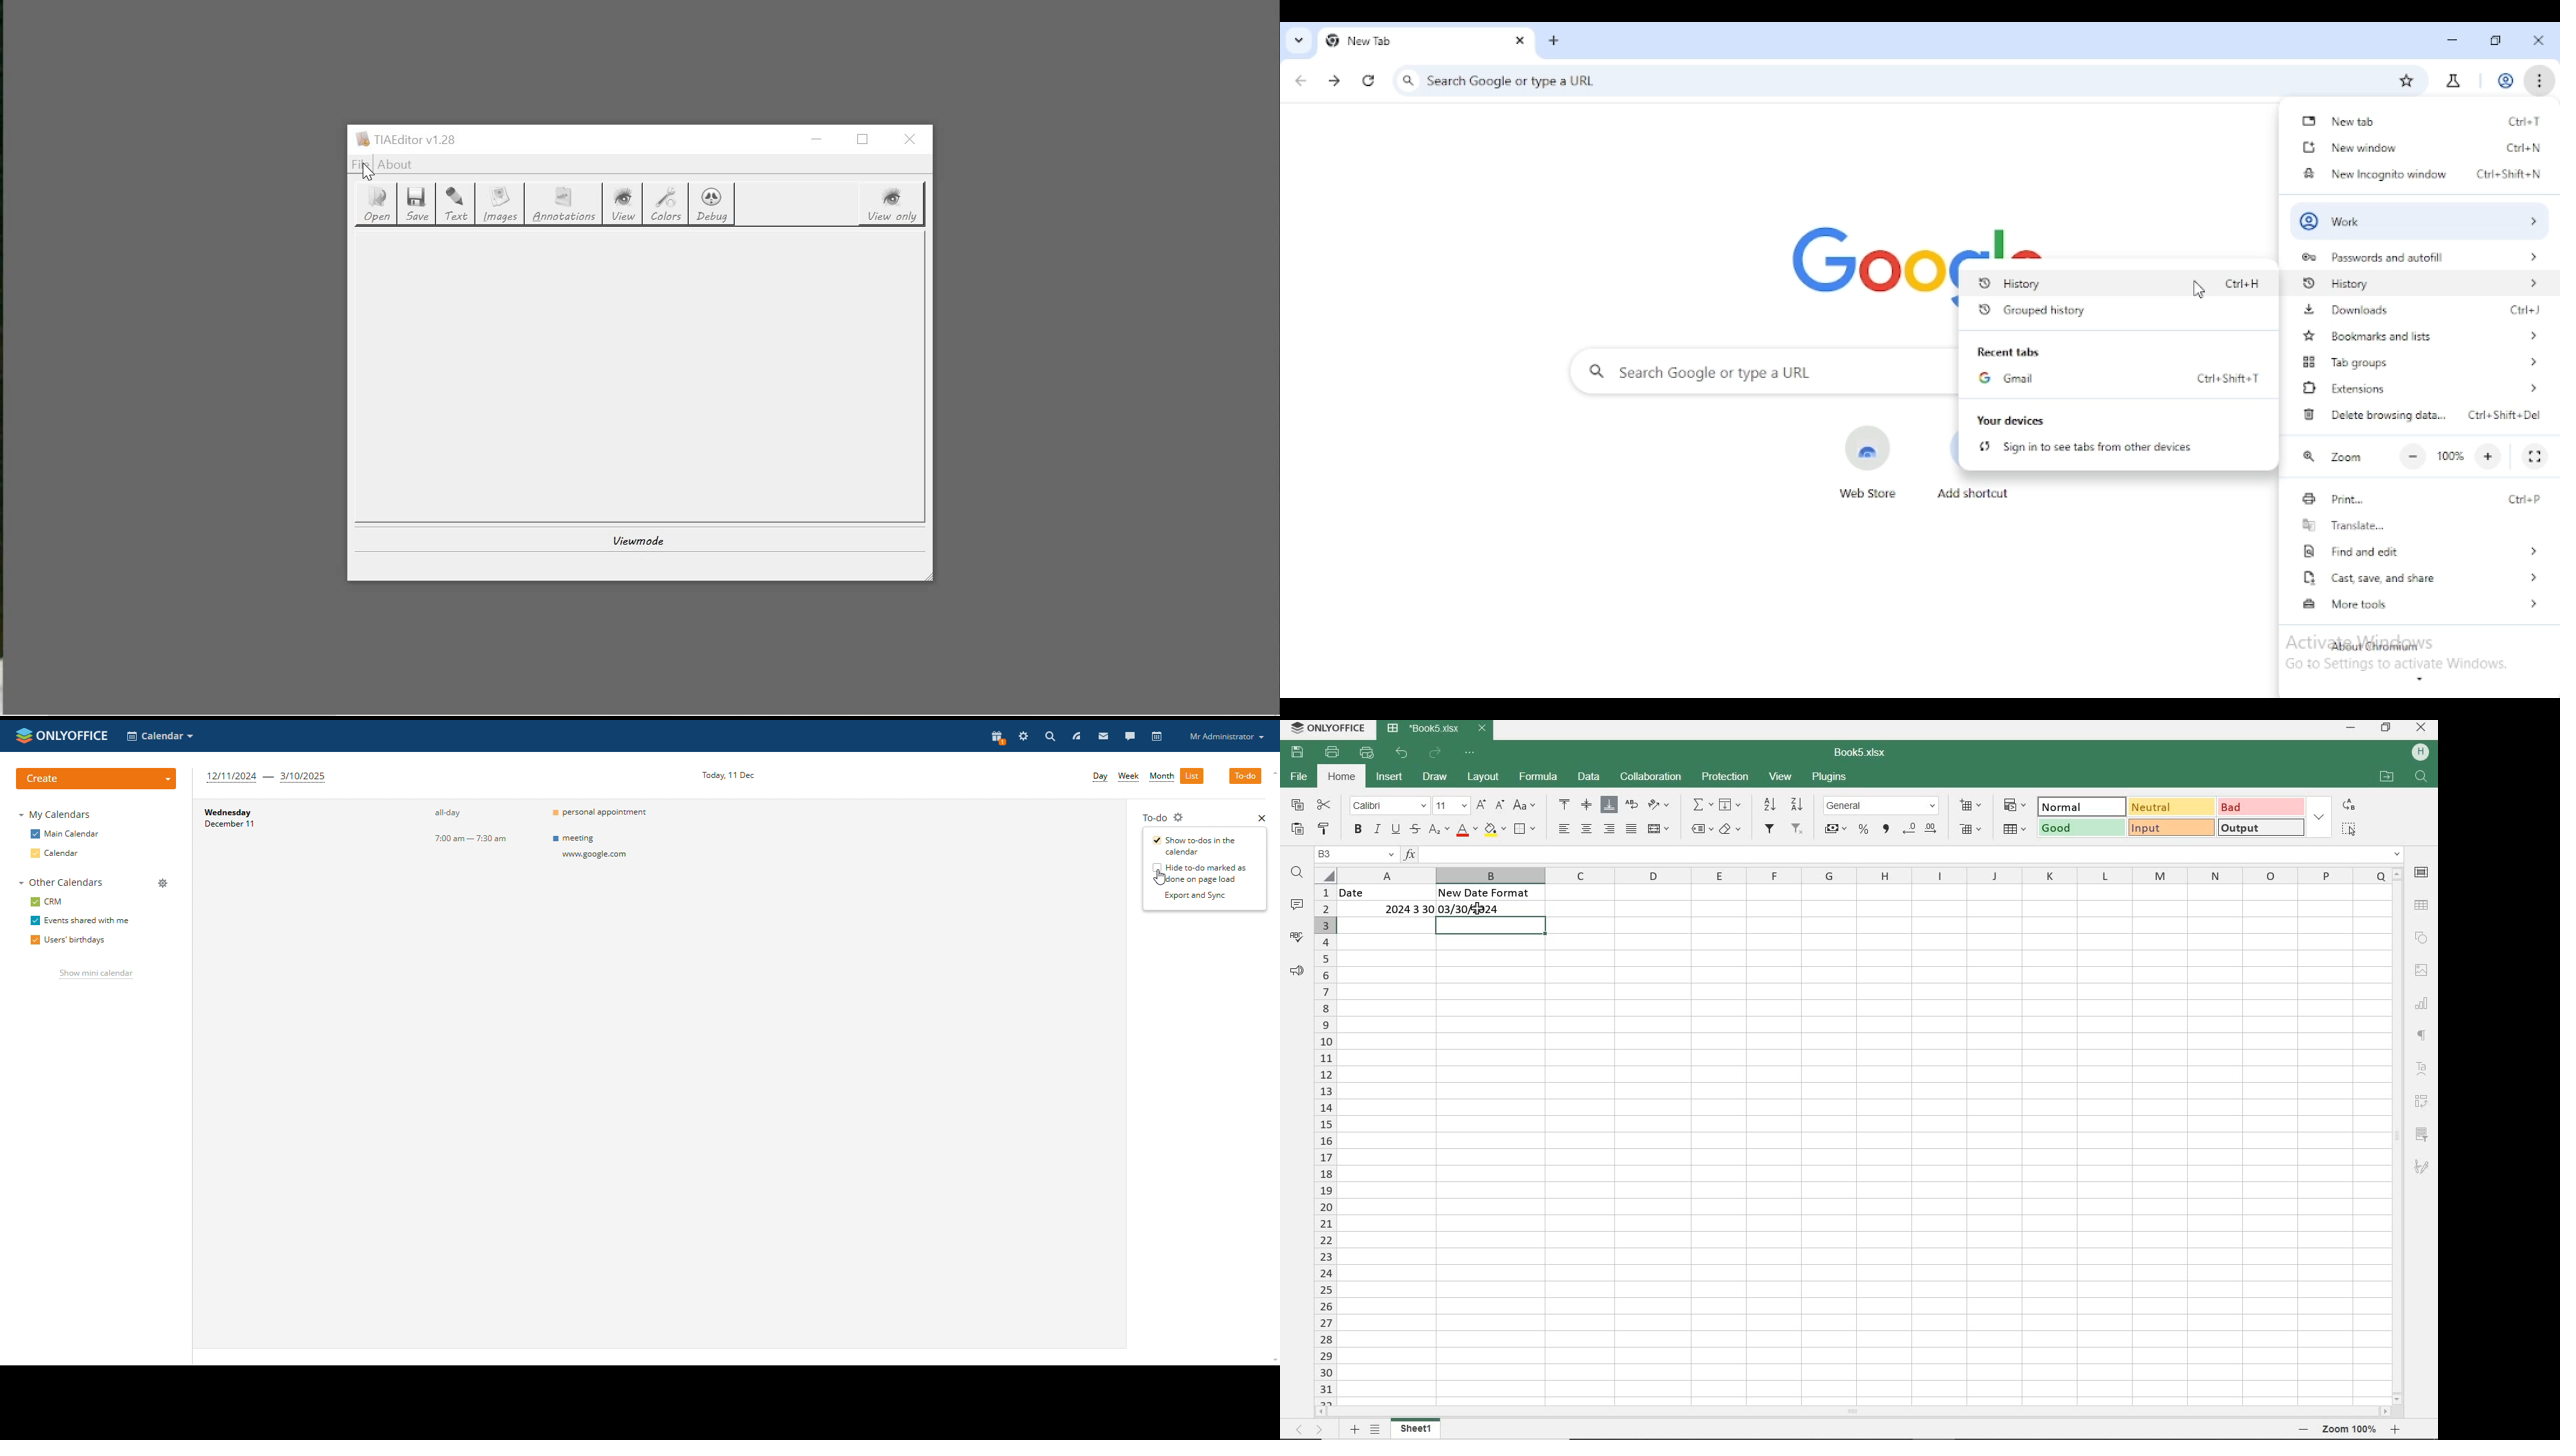  I want to click on REMOVE FILTER, so click(1797, 830).